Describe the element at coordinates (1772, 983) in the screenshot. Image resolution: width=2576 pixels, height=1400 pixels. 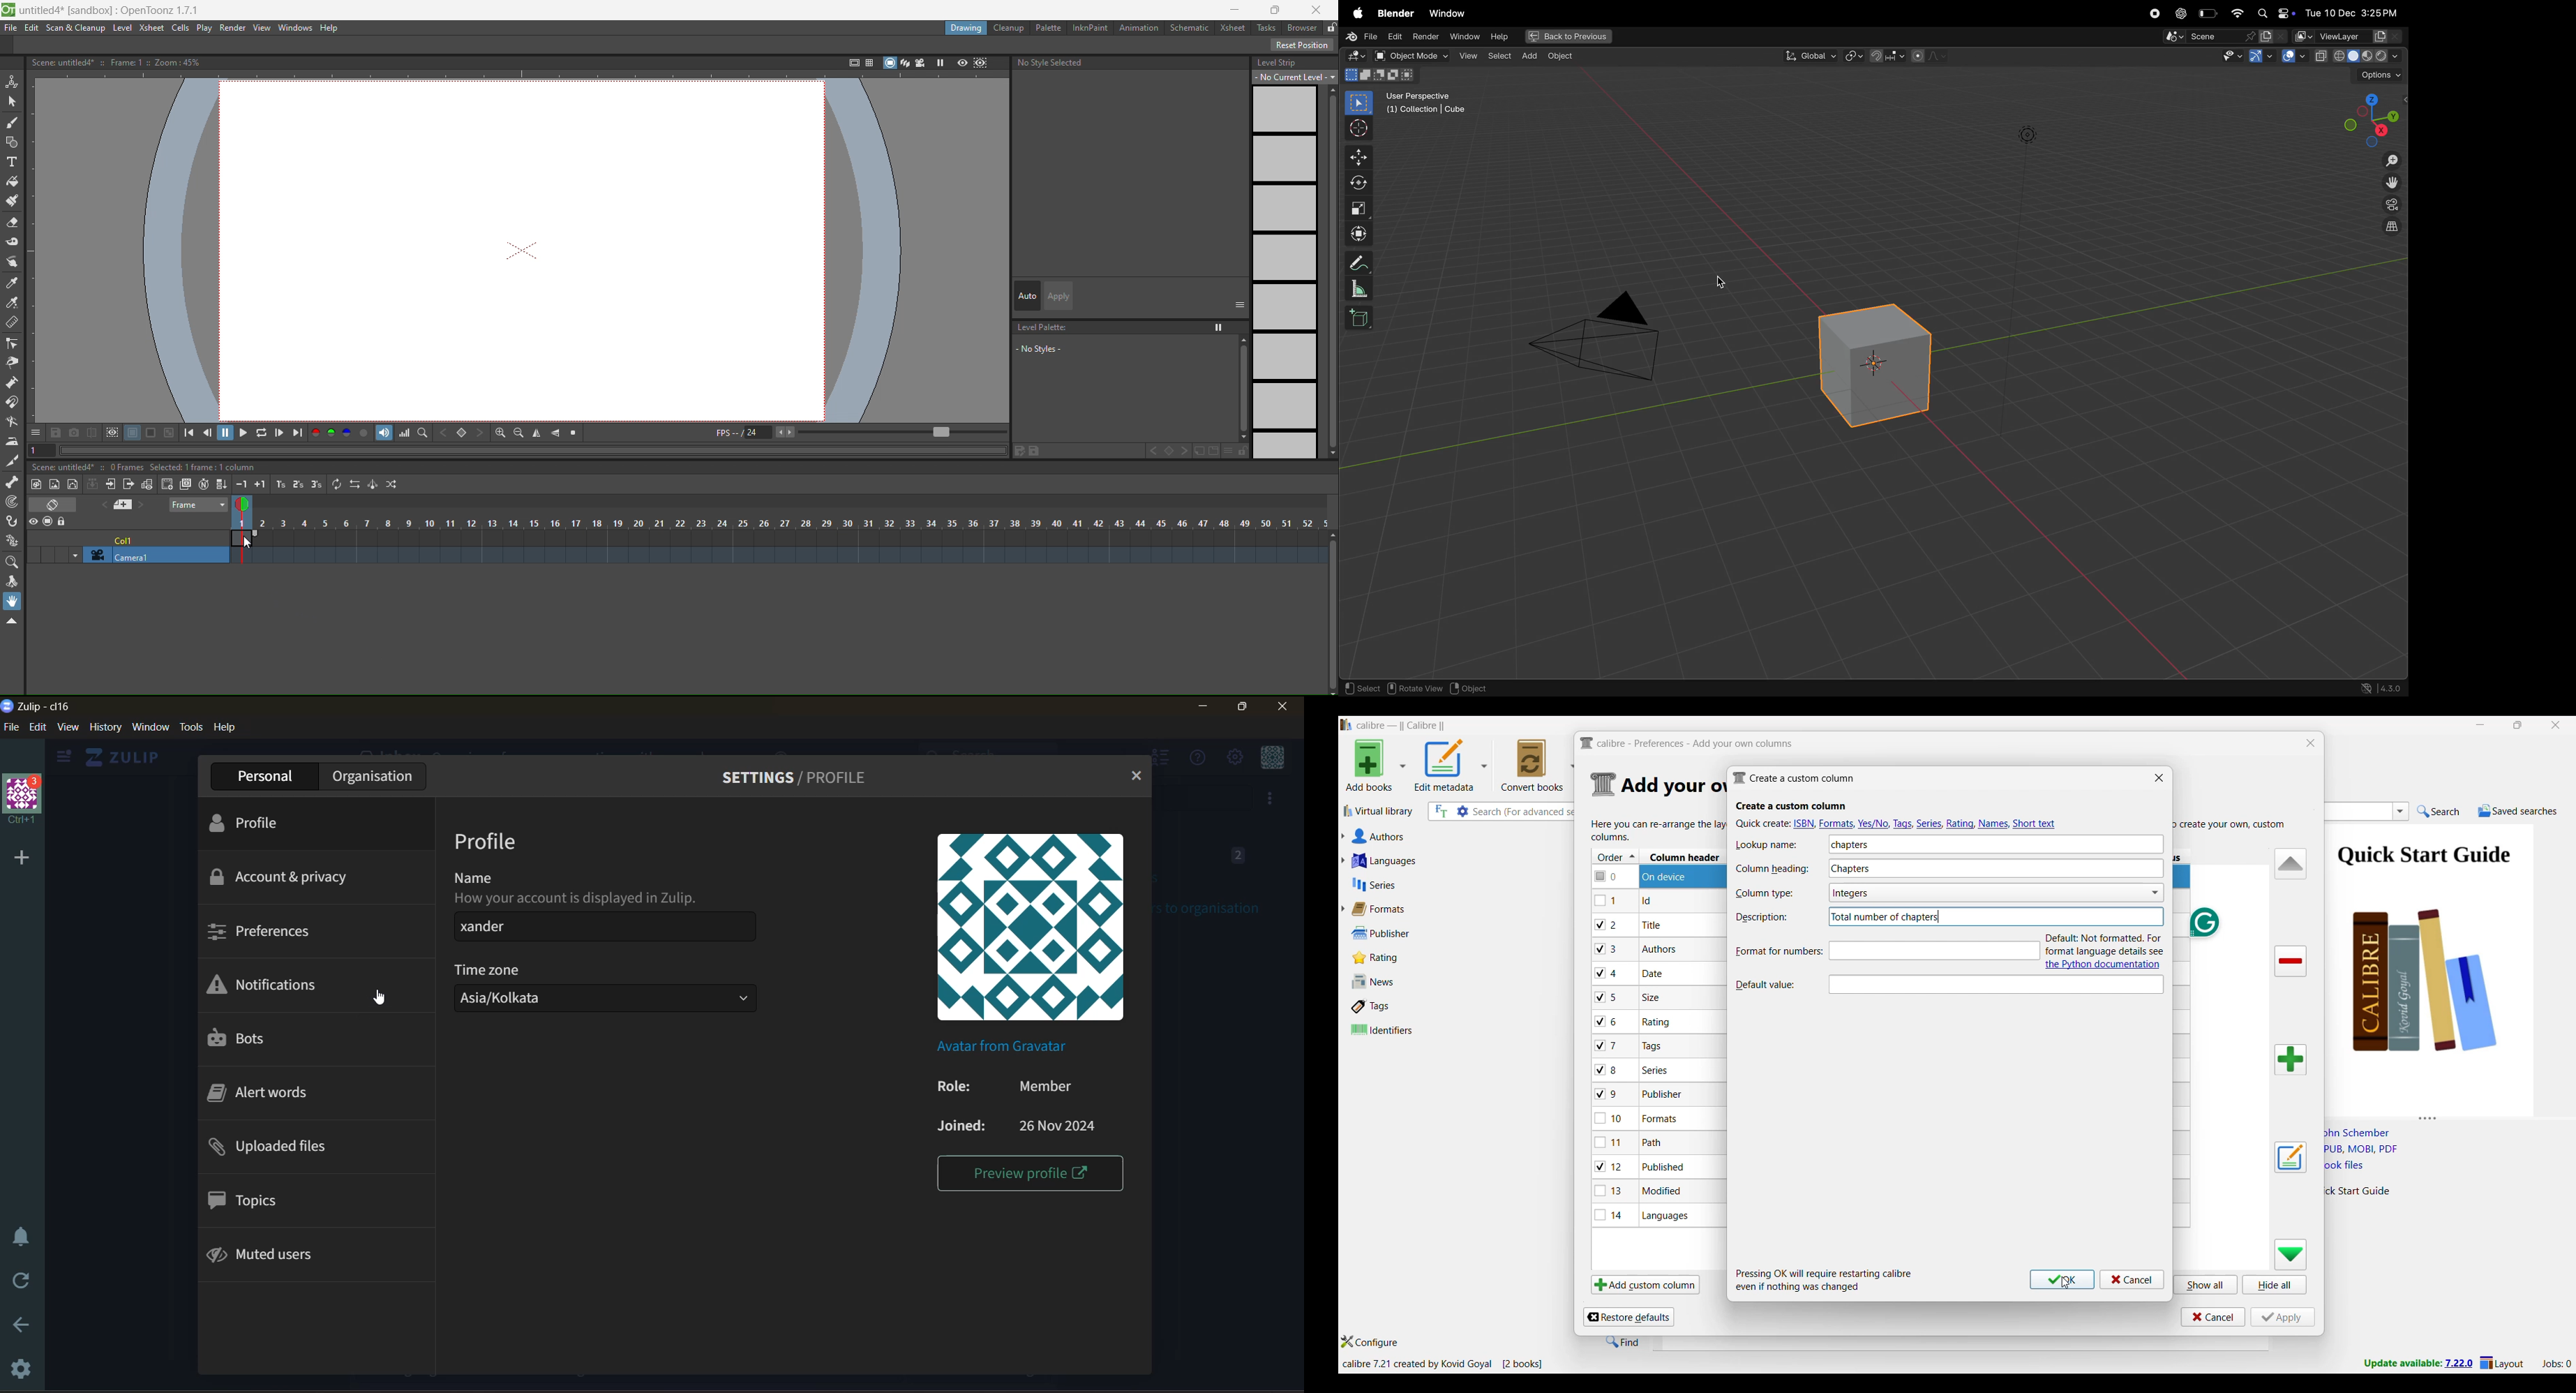
I see `Indicates Default value text box` at that location.